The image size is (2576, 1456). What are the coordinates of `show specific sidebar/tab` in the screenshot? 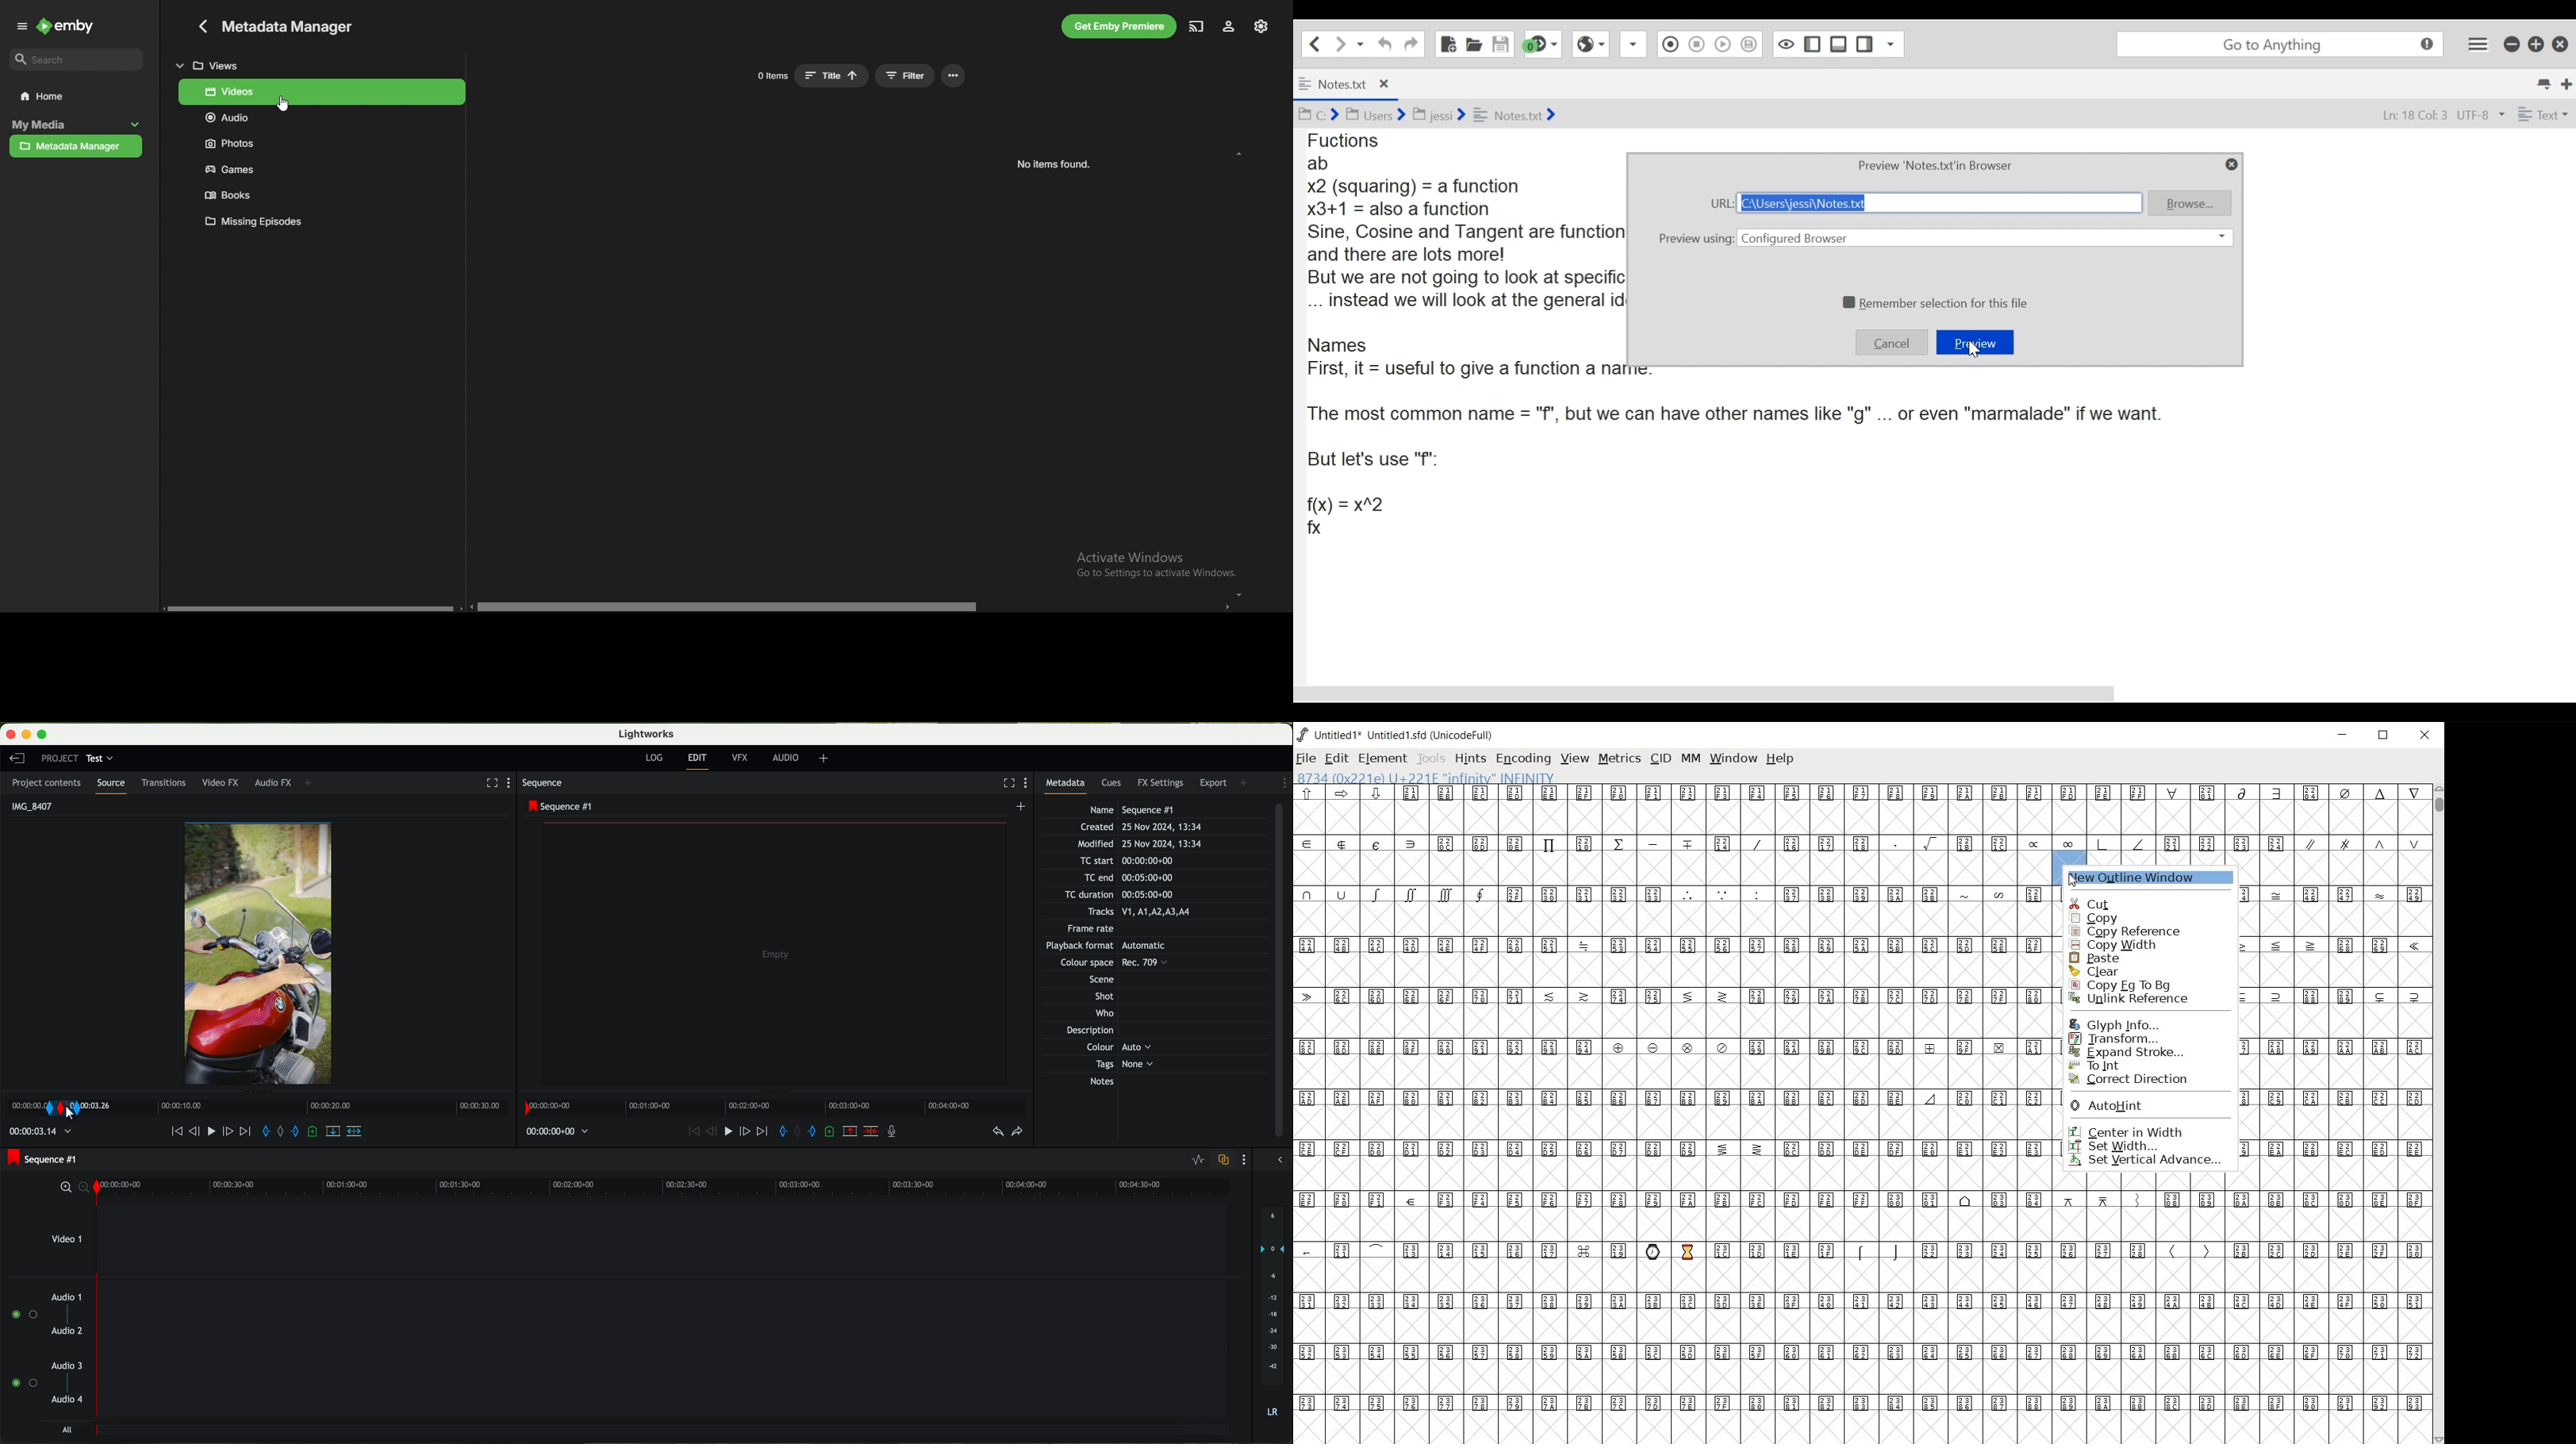 It's located at (1635, 44).